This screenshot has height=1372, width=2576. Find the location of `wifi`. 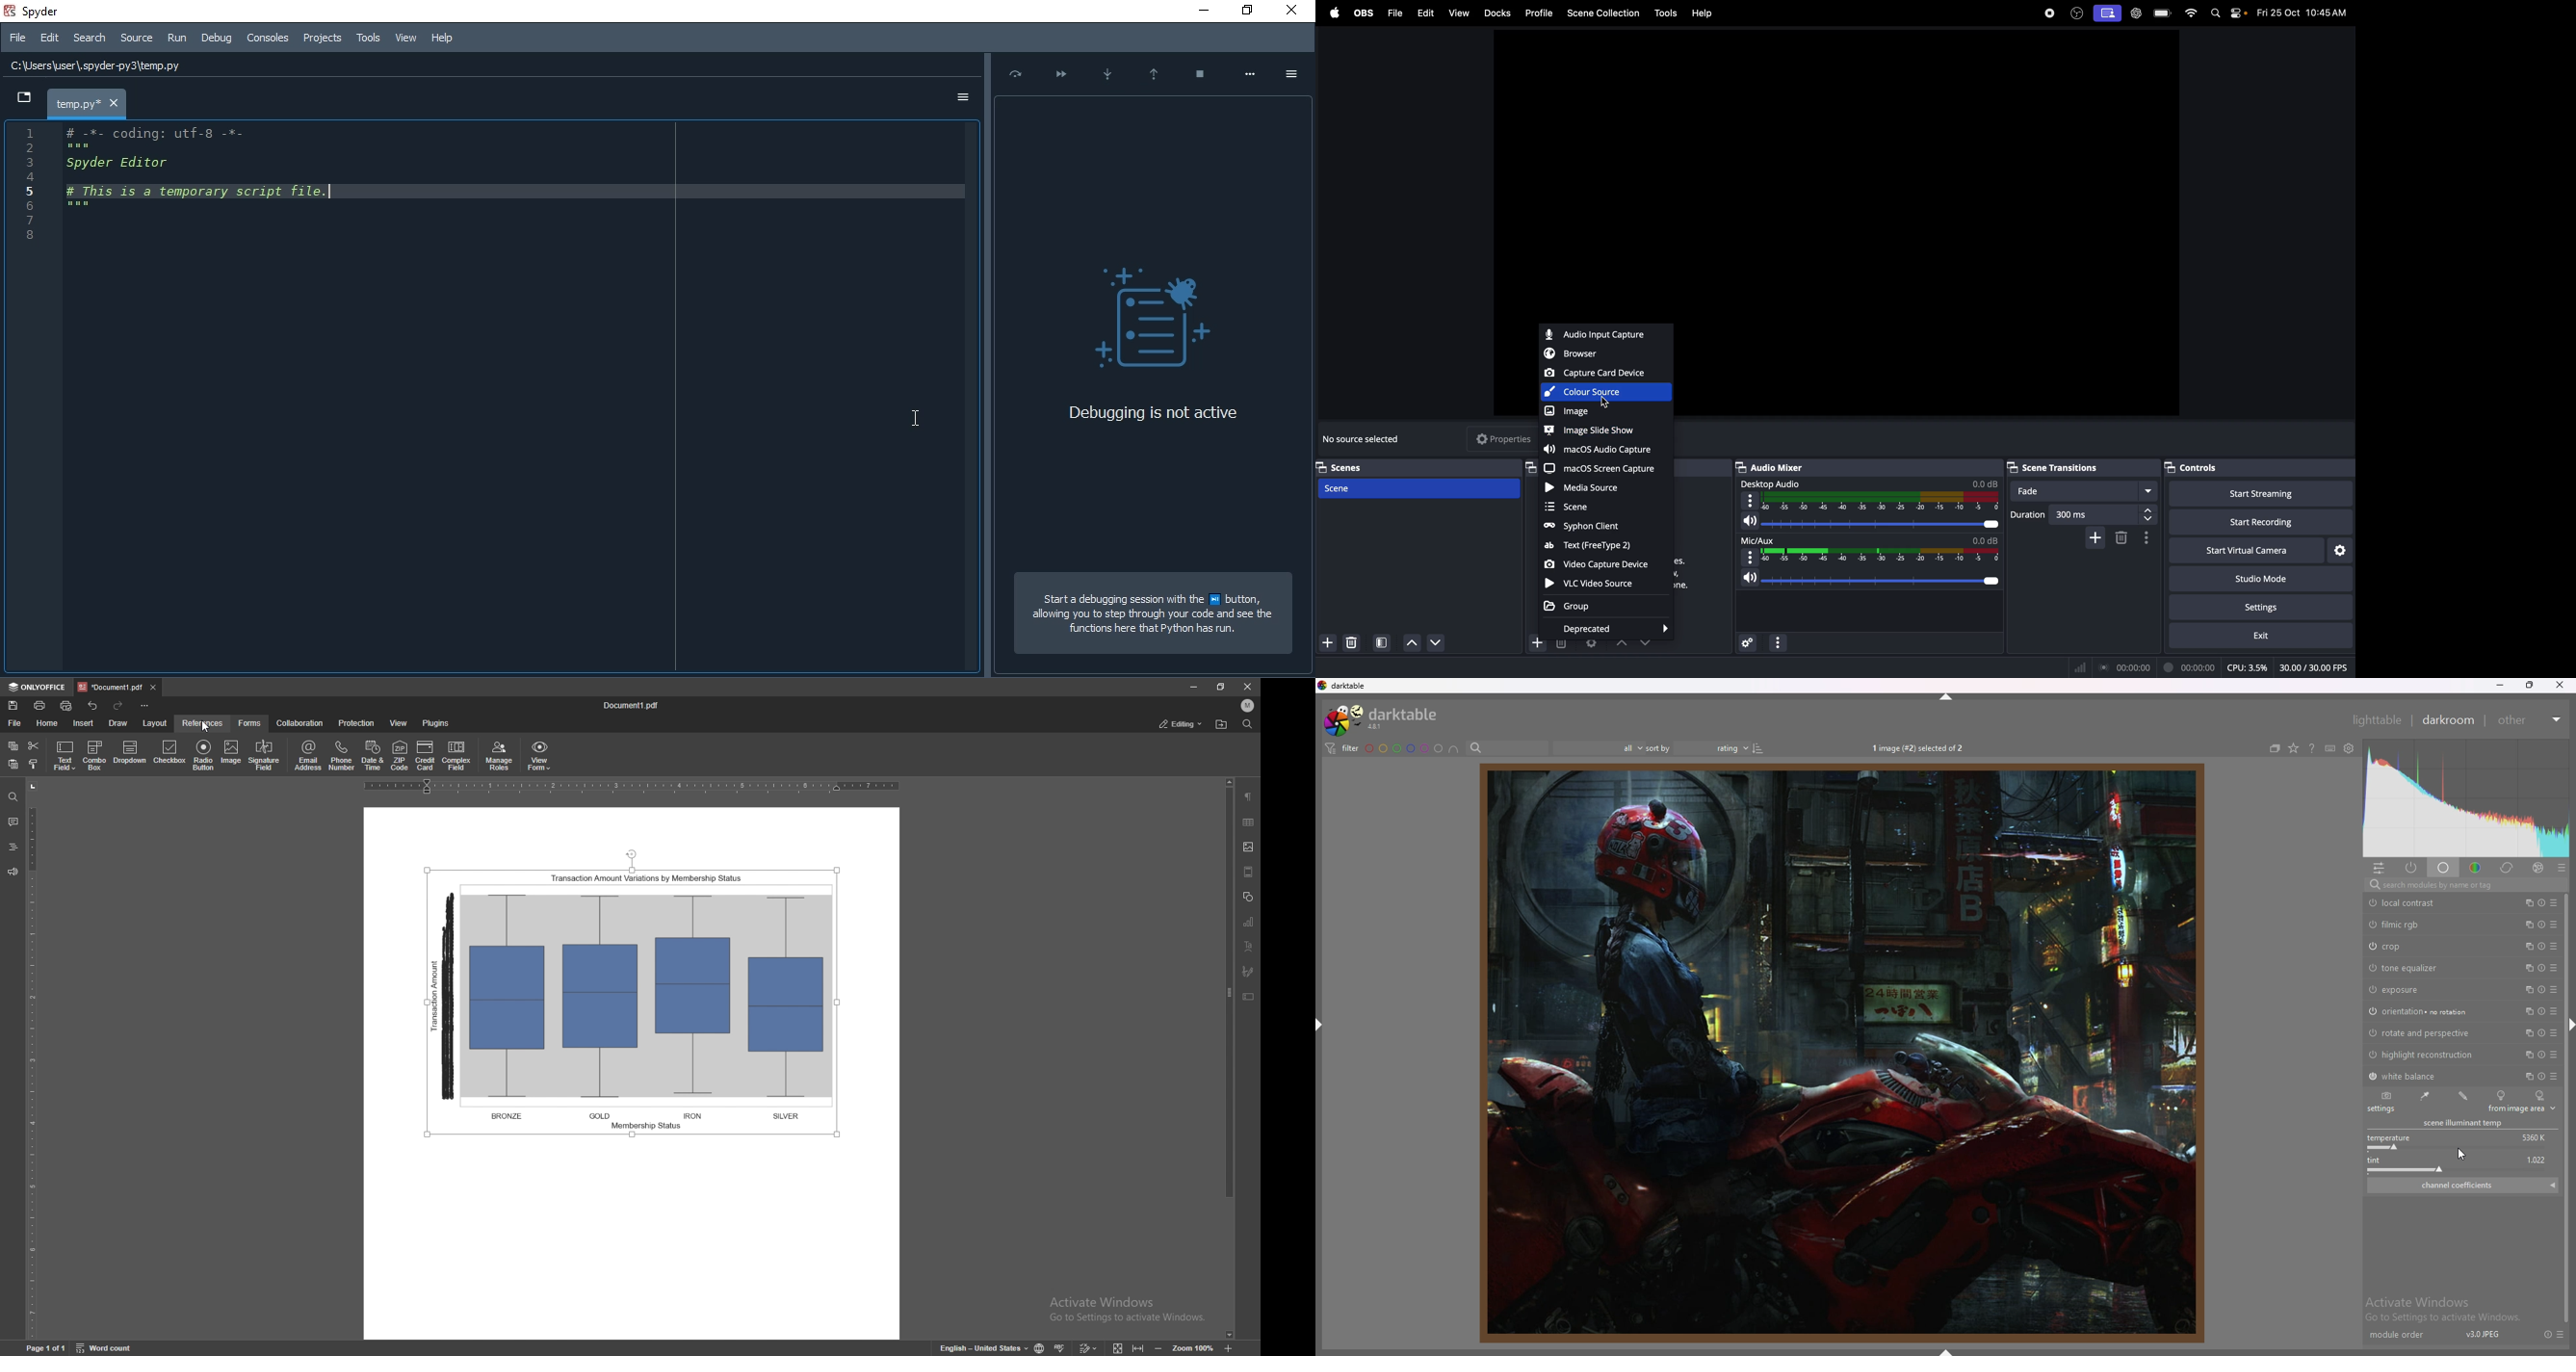

wifi is located at coordinates (2192, 13).